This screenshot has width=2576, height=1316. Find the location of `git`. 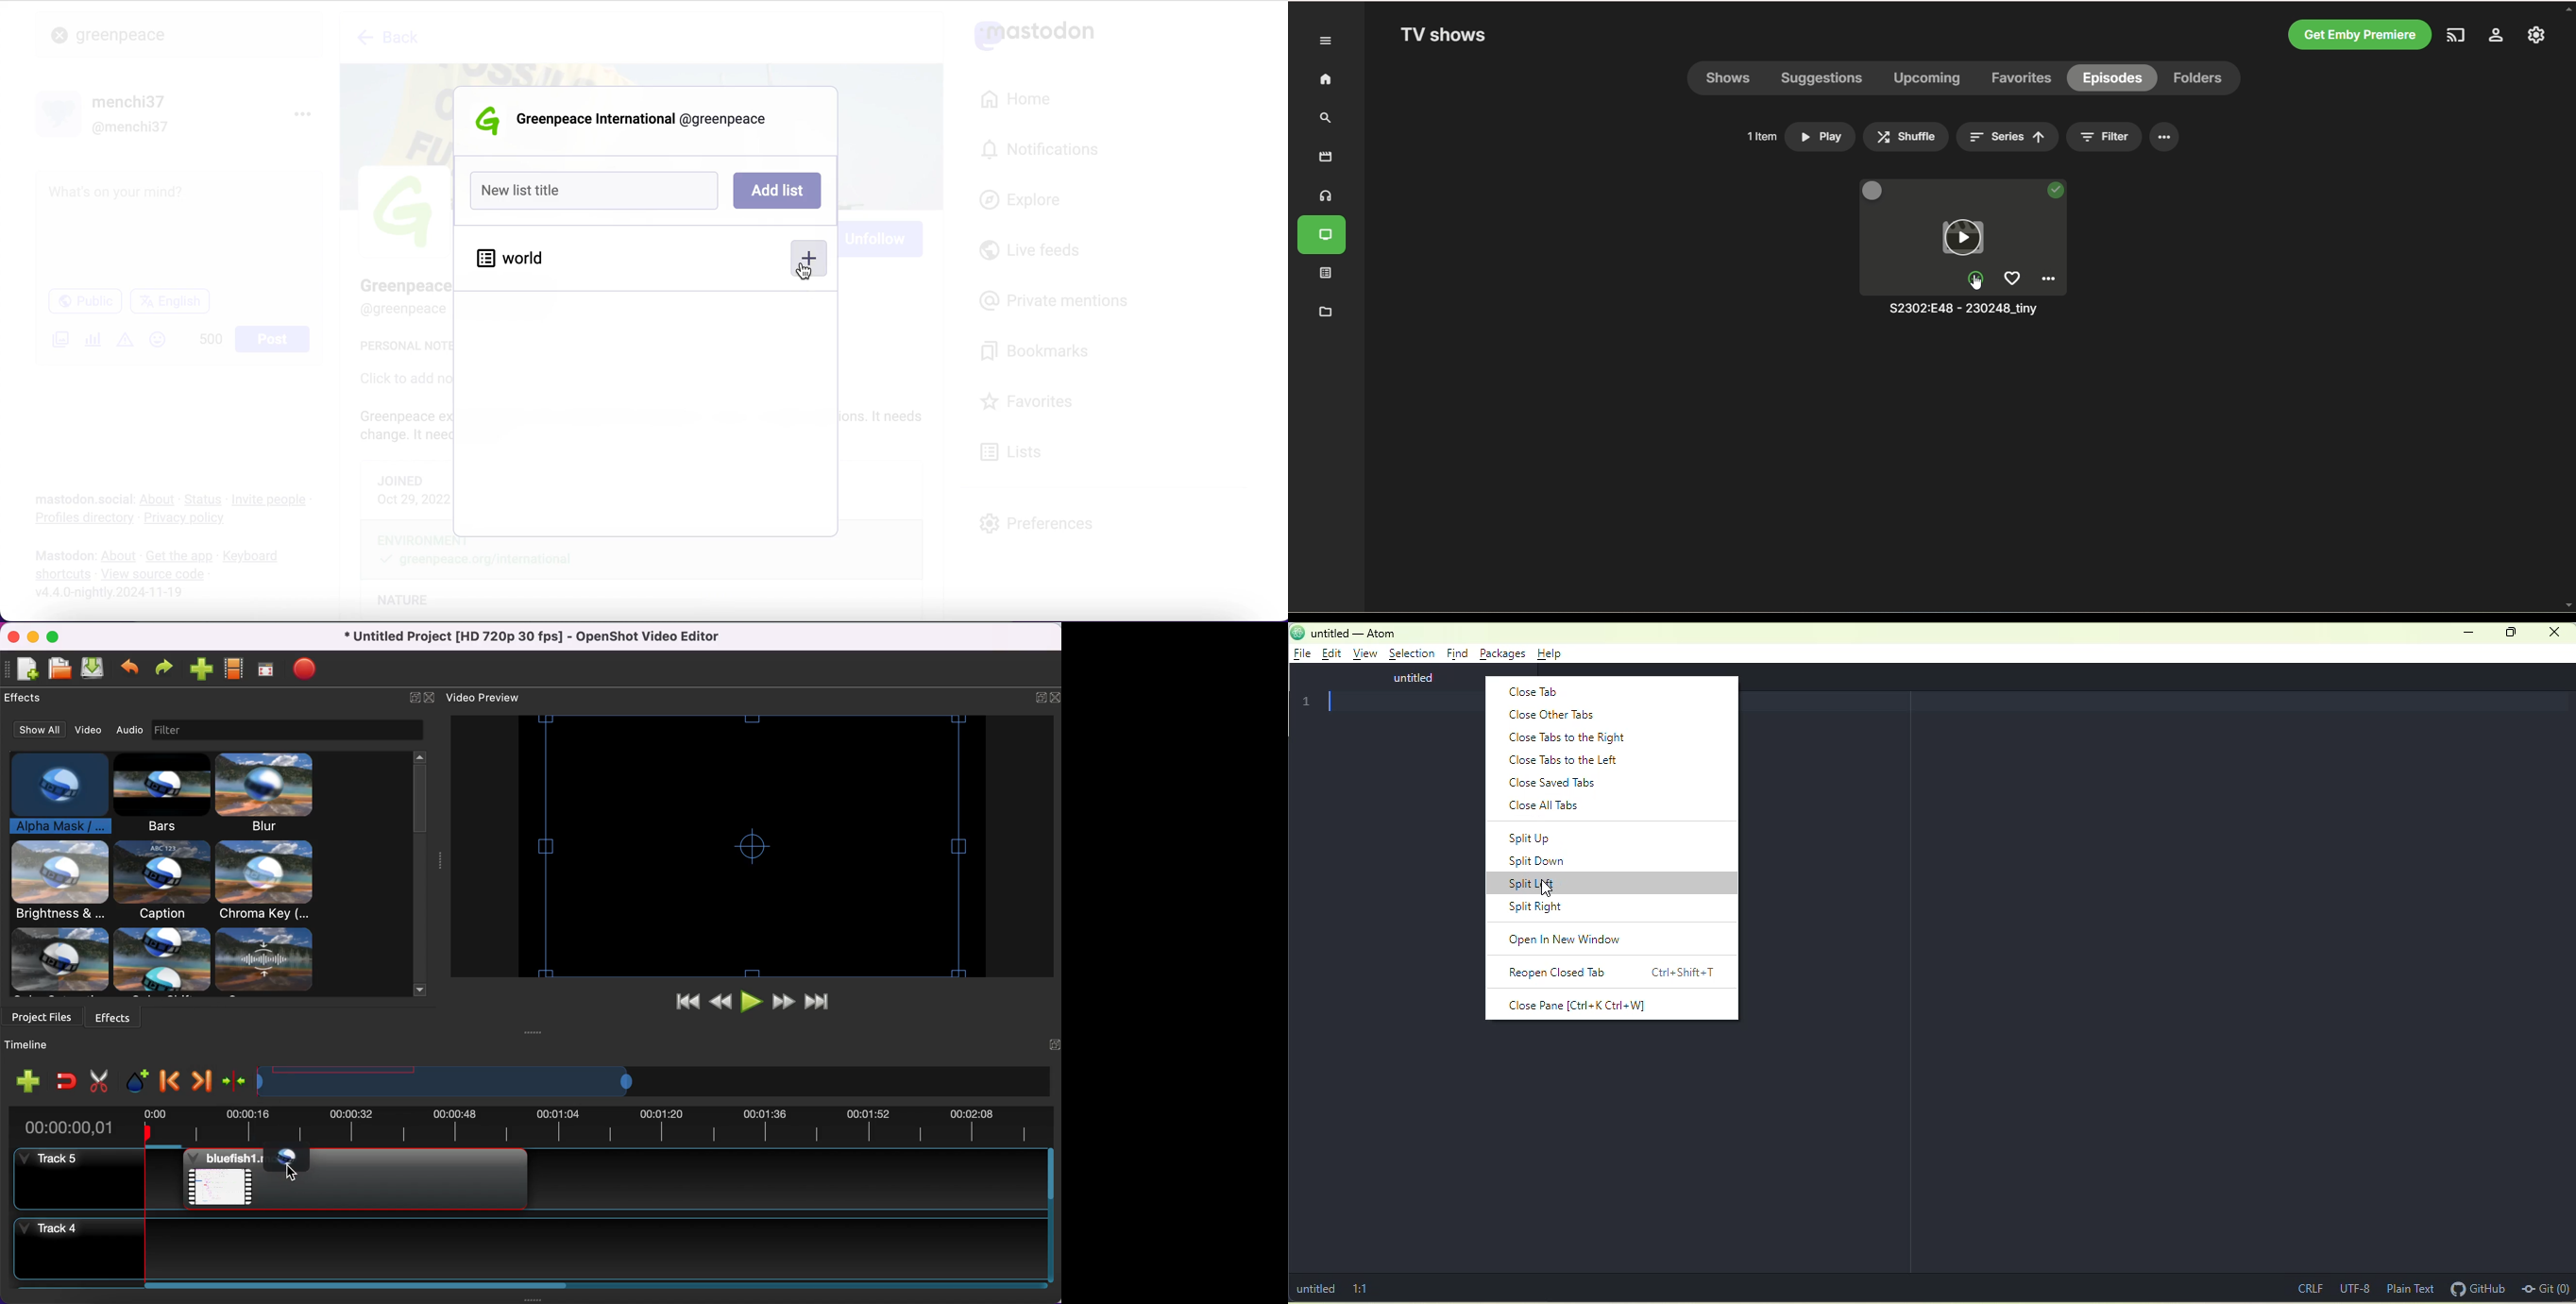

git is located at coordinates (2546, 1287).